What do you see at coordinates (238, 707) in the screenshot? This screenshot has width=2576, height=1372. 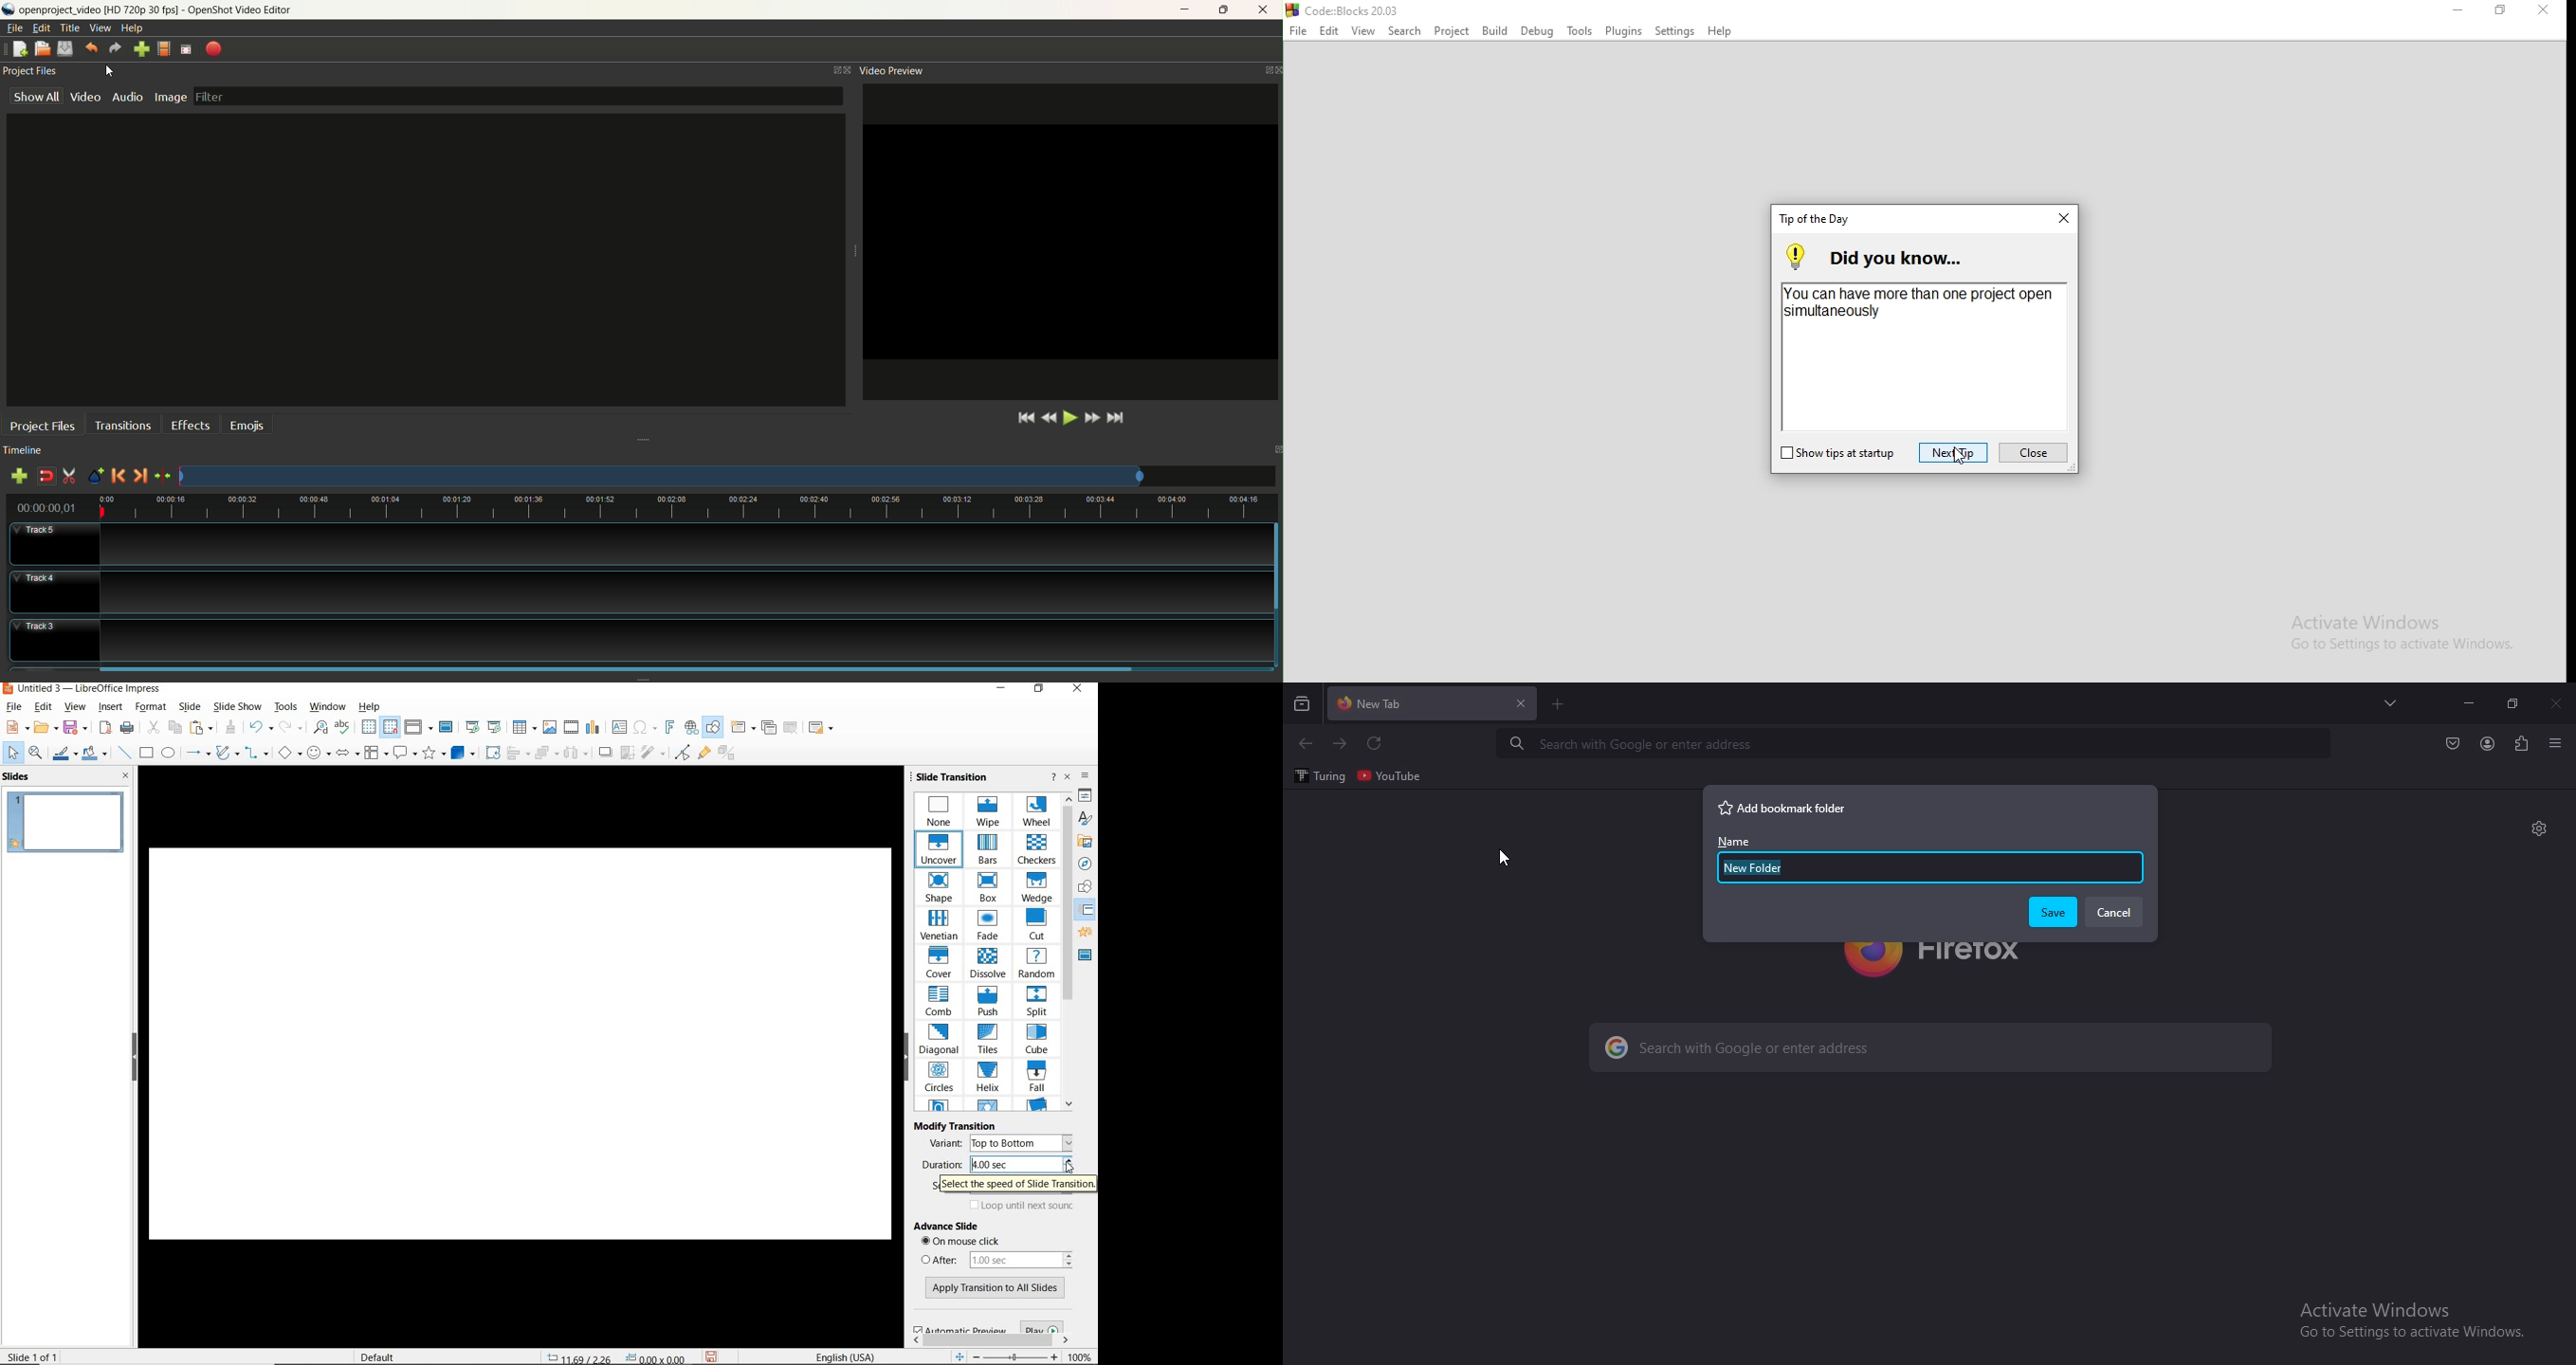 I see `SLIDE SHOW` at bounding box center [238, 707].